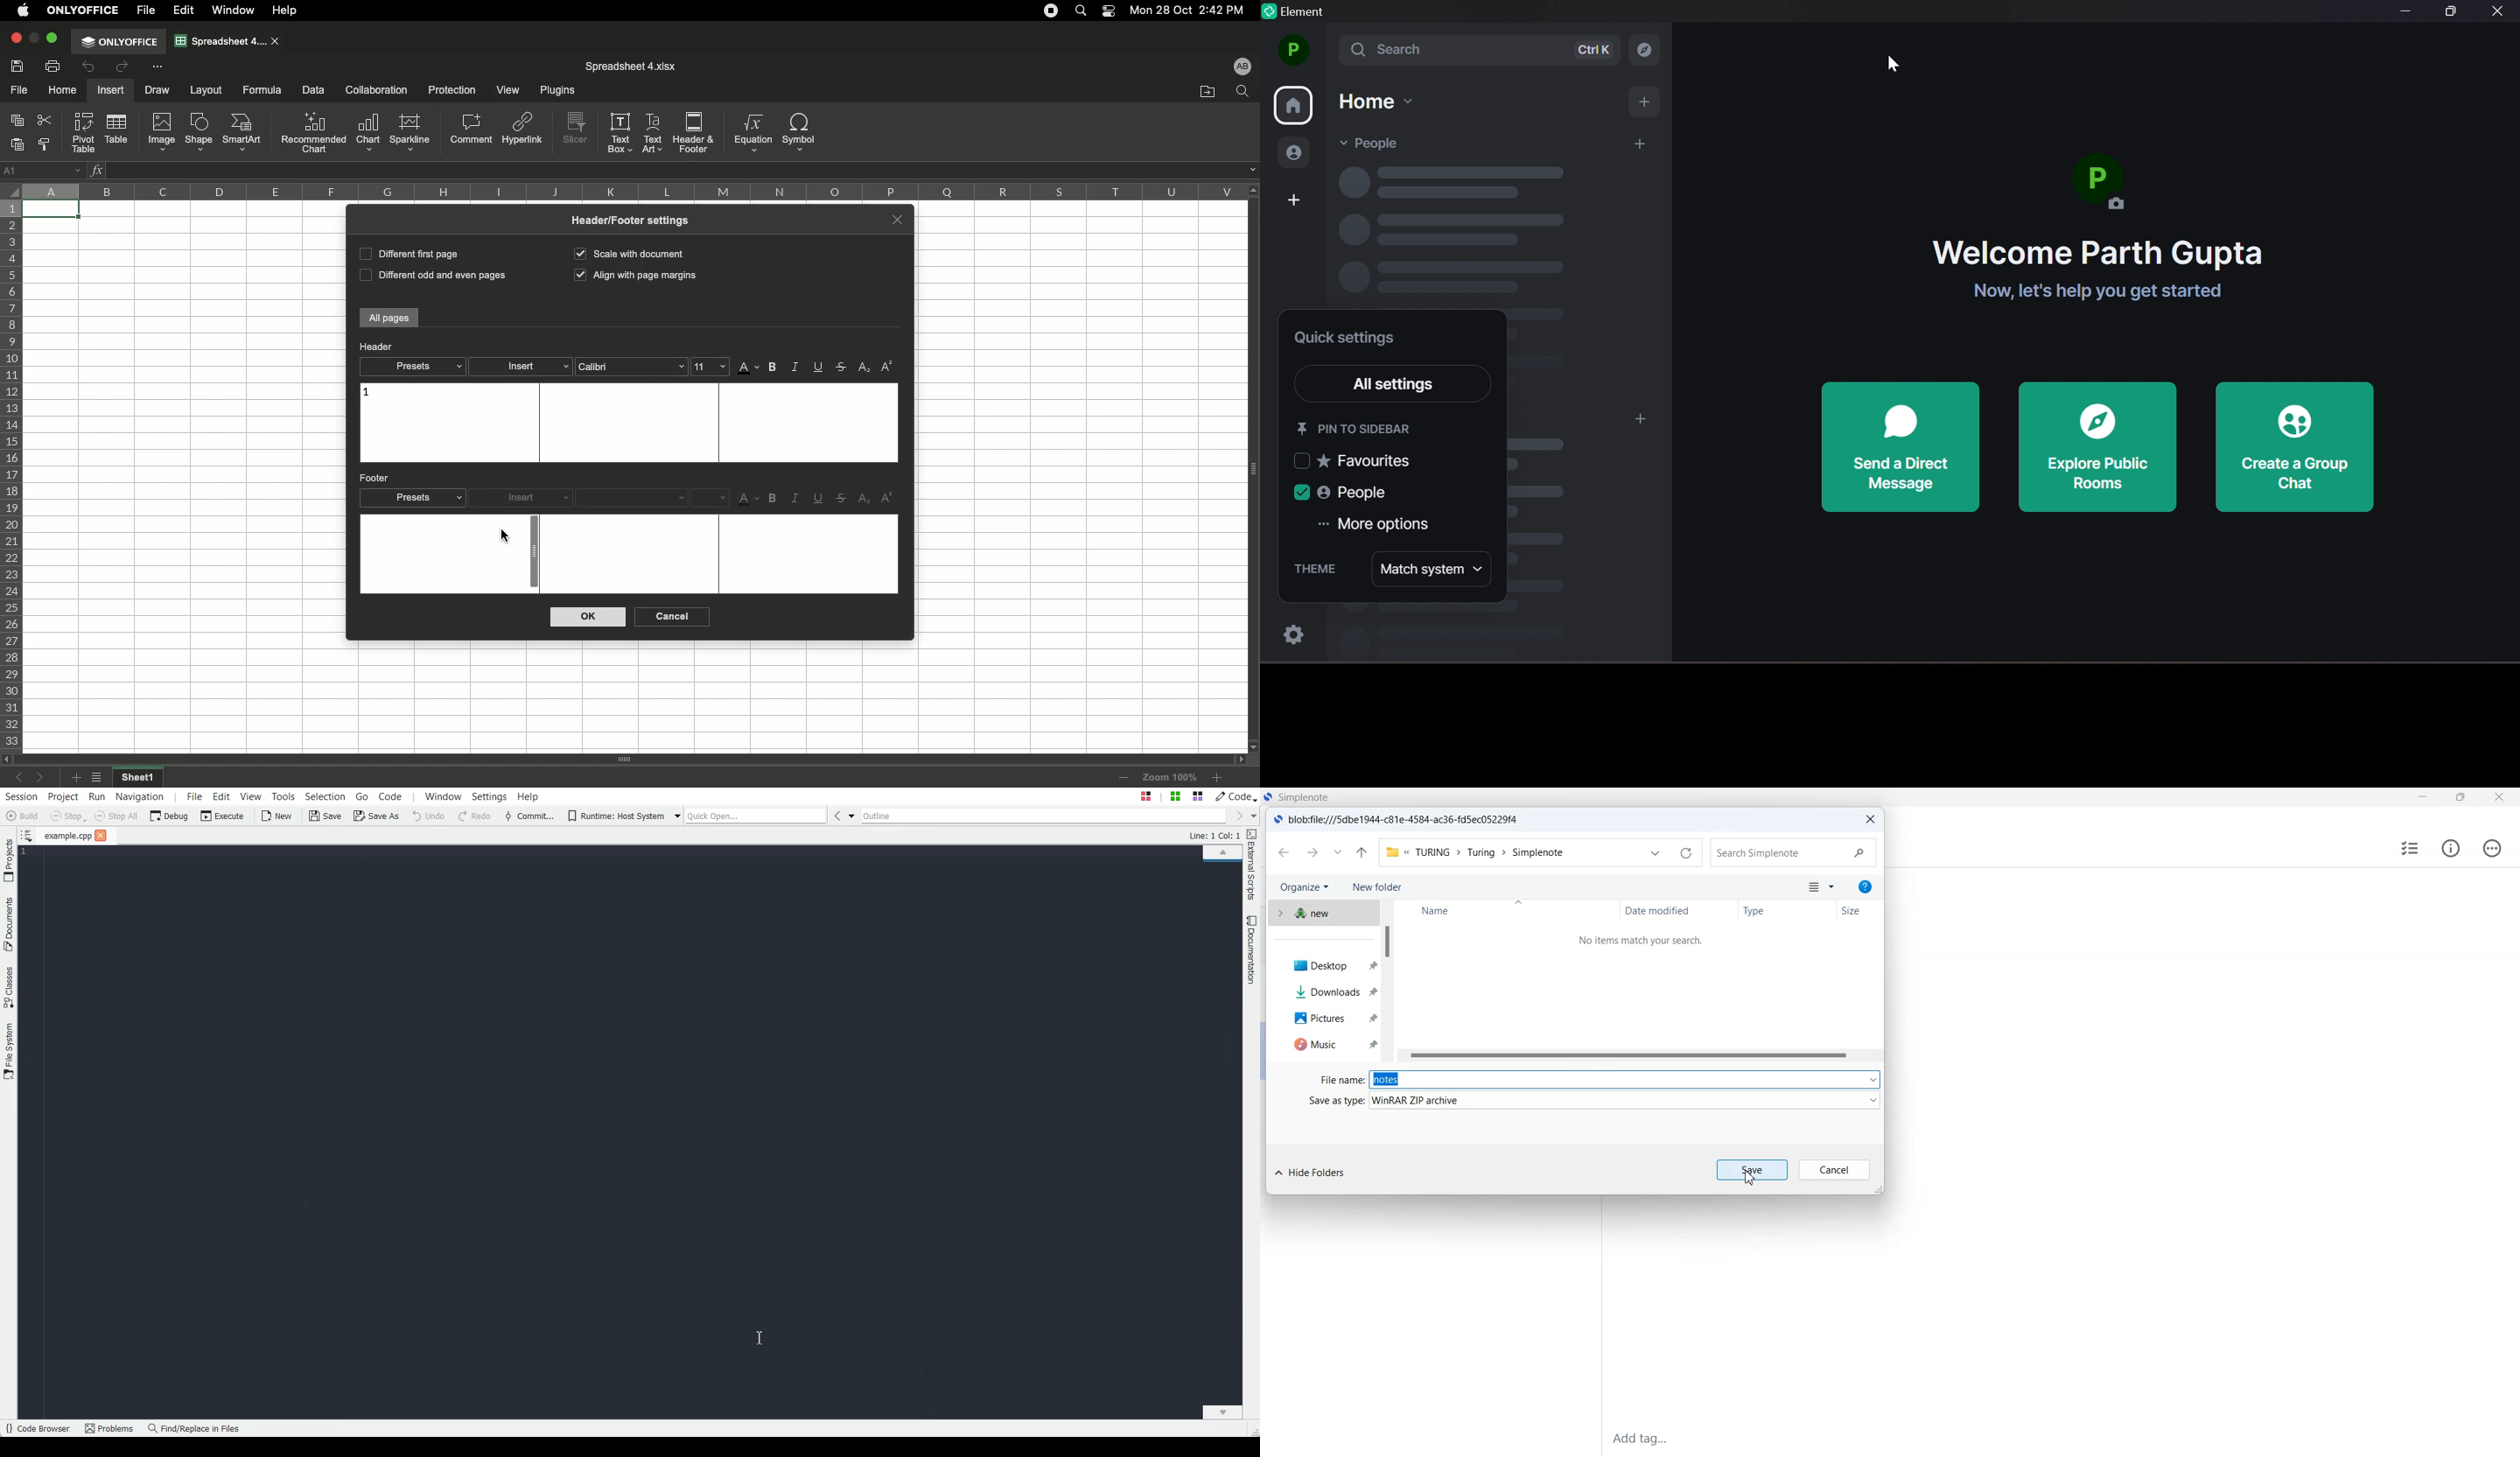 This screenshot has width=2520, height=1484. I want to click on Match system, so click(1431, 571).